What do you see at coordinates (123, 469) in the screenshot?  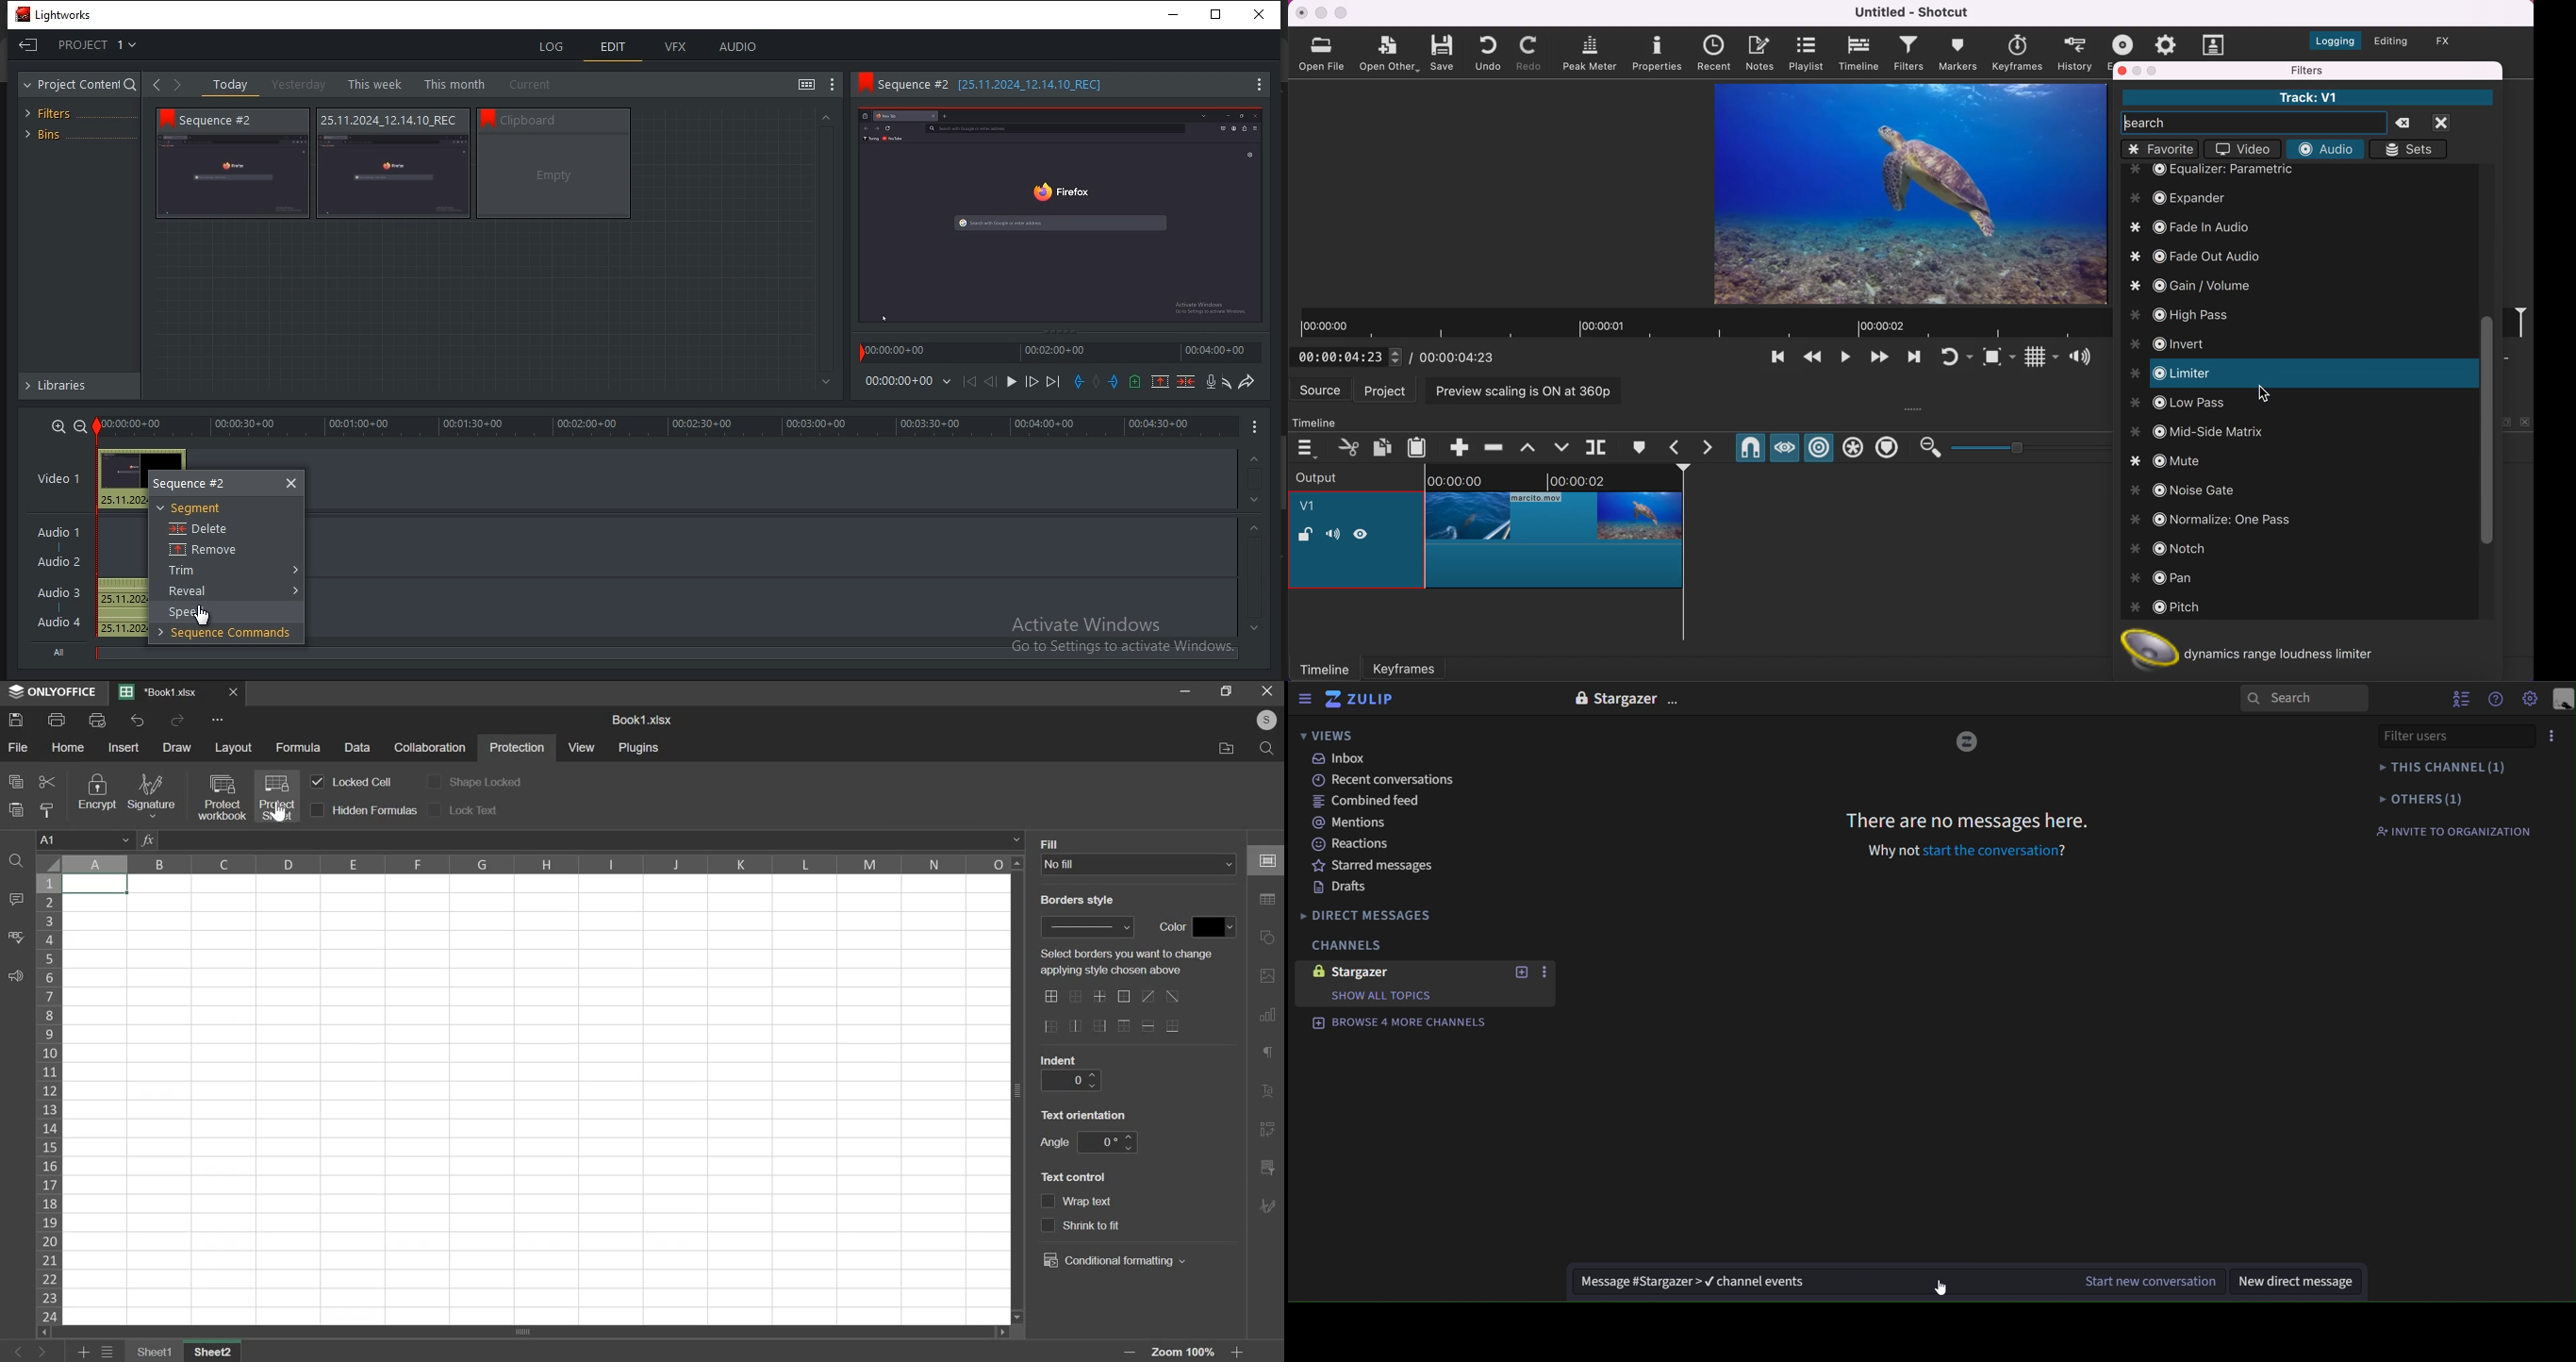 I see `Preview thumbnail` at bounding box center [123, 469].